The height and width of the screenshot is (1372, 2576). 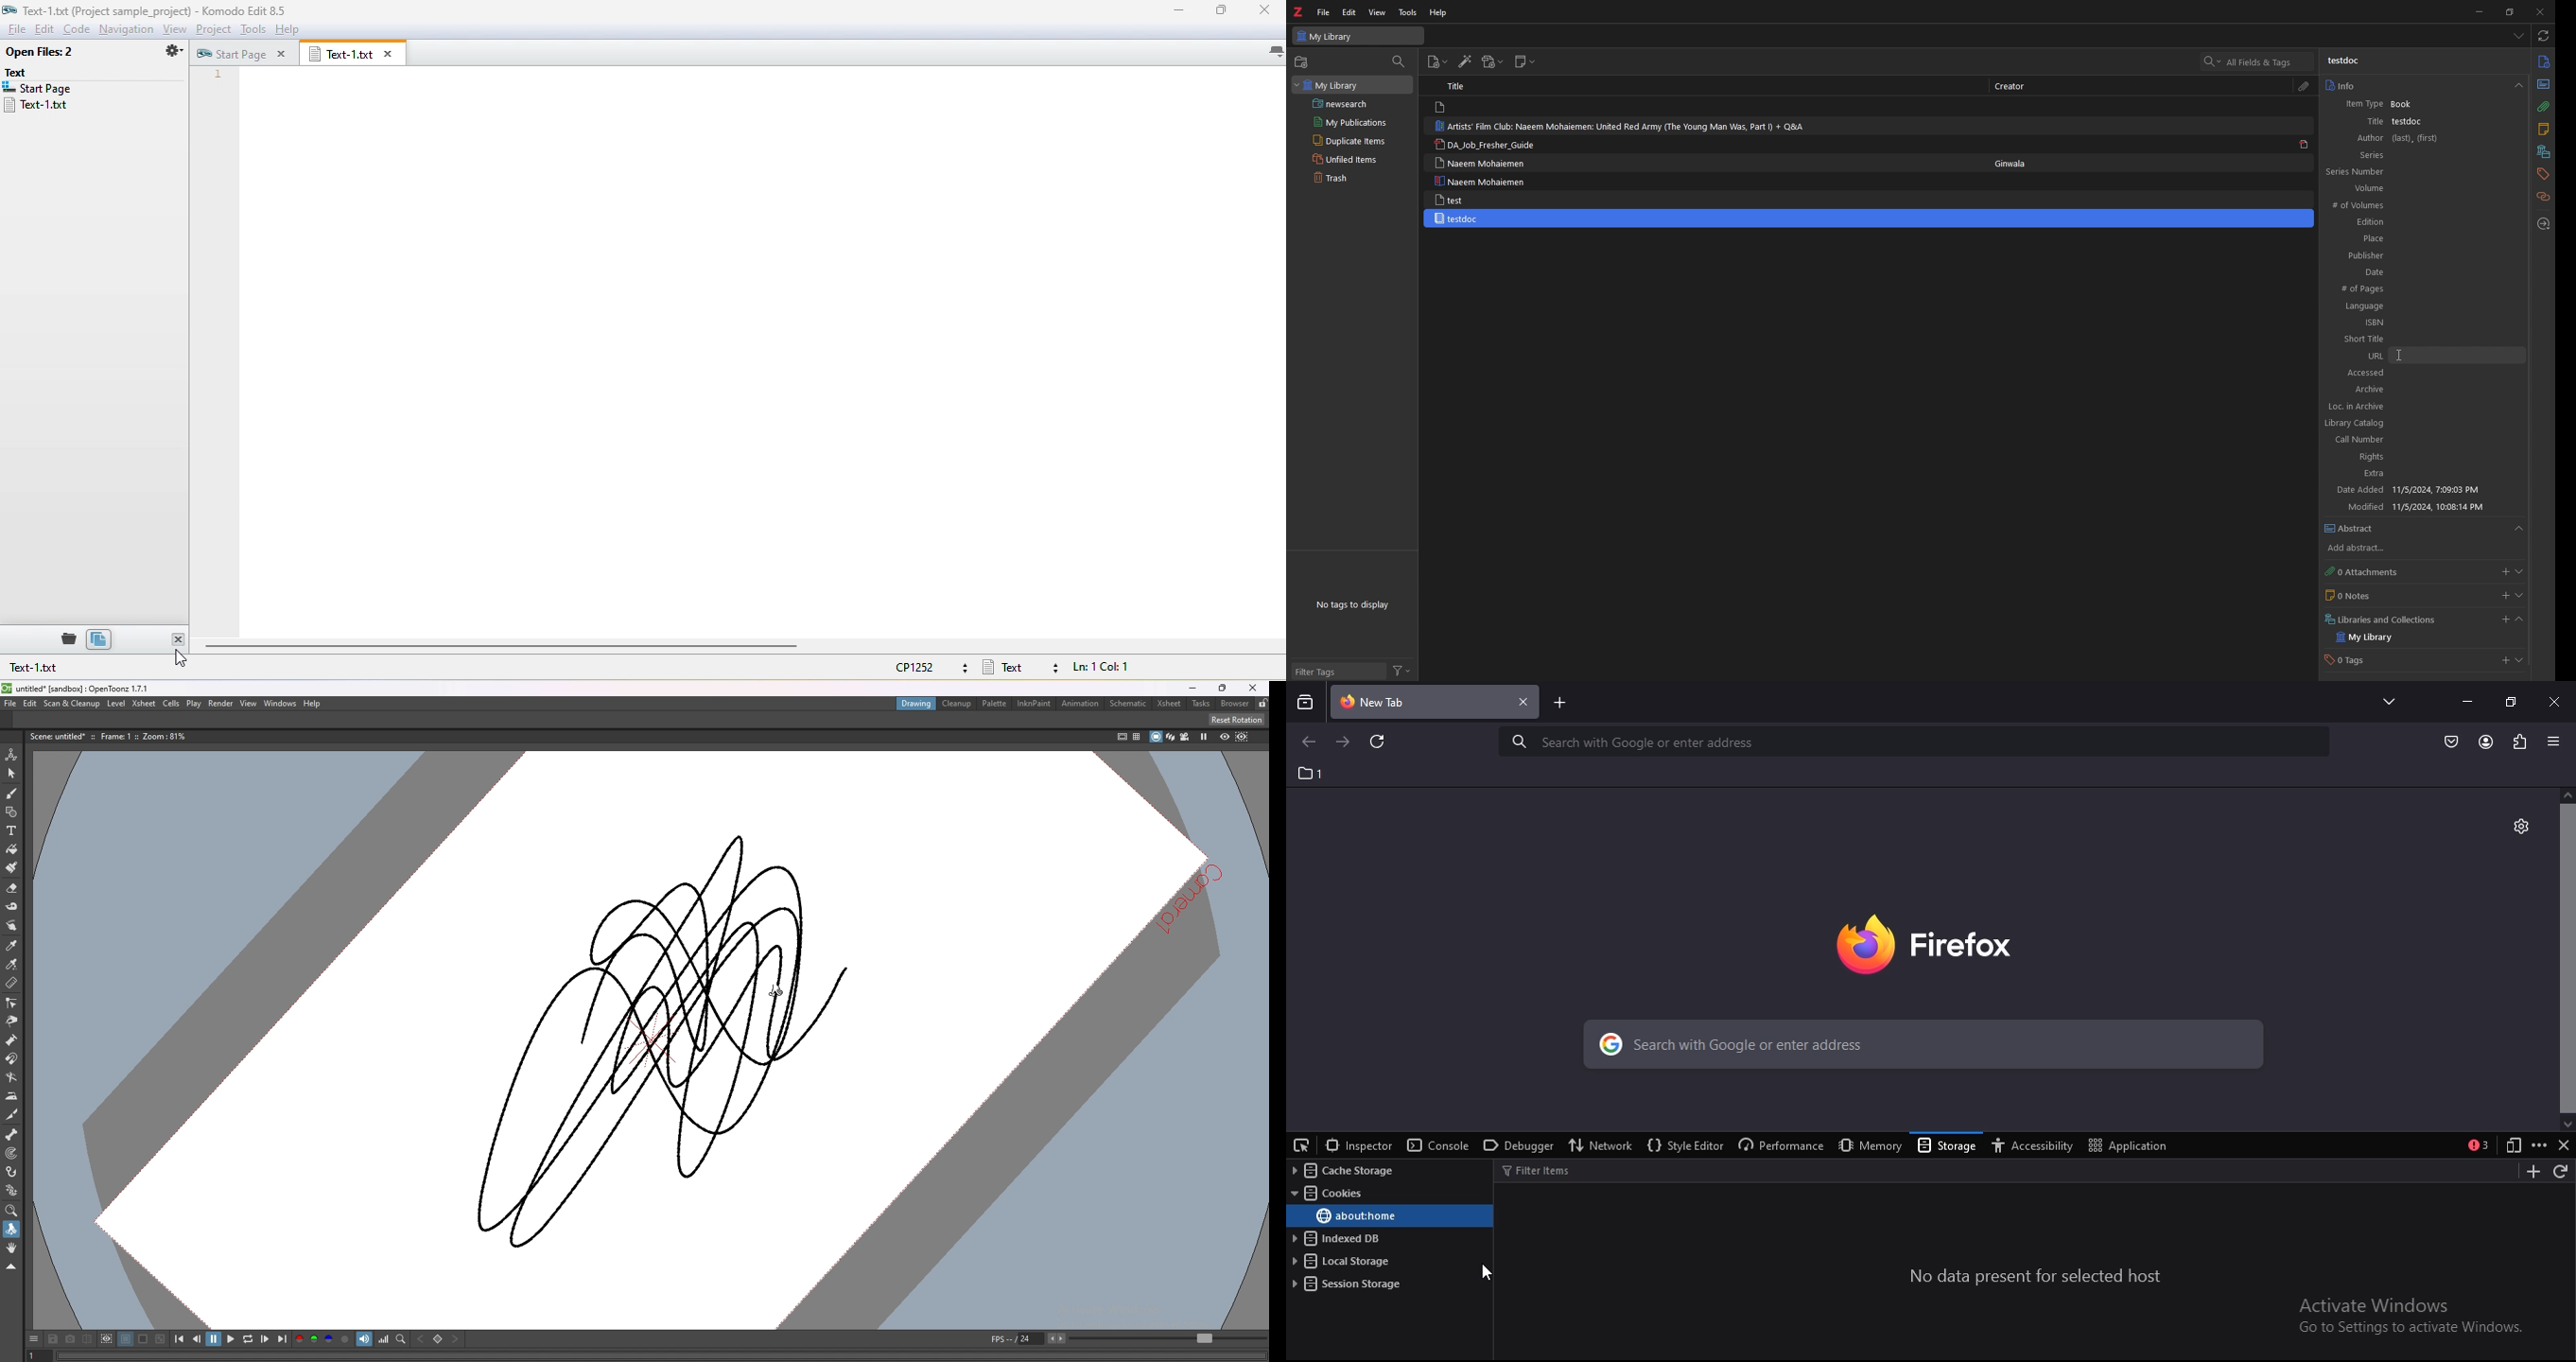 I want to click on 0 attachment, so click(x=2368, y=573).